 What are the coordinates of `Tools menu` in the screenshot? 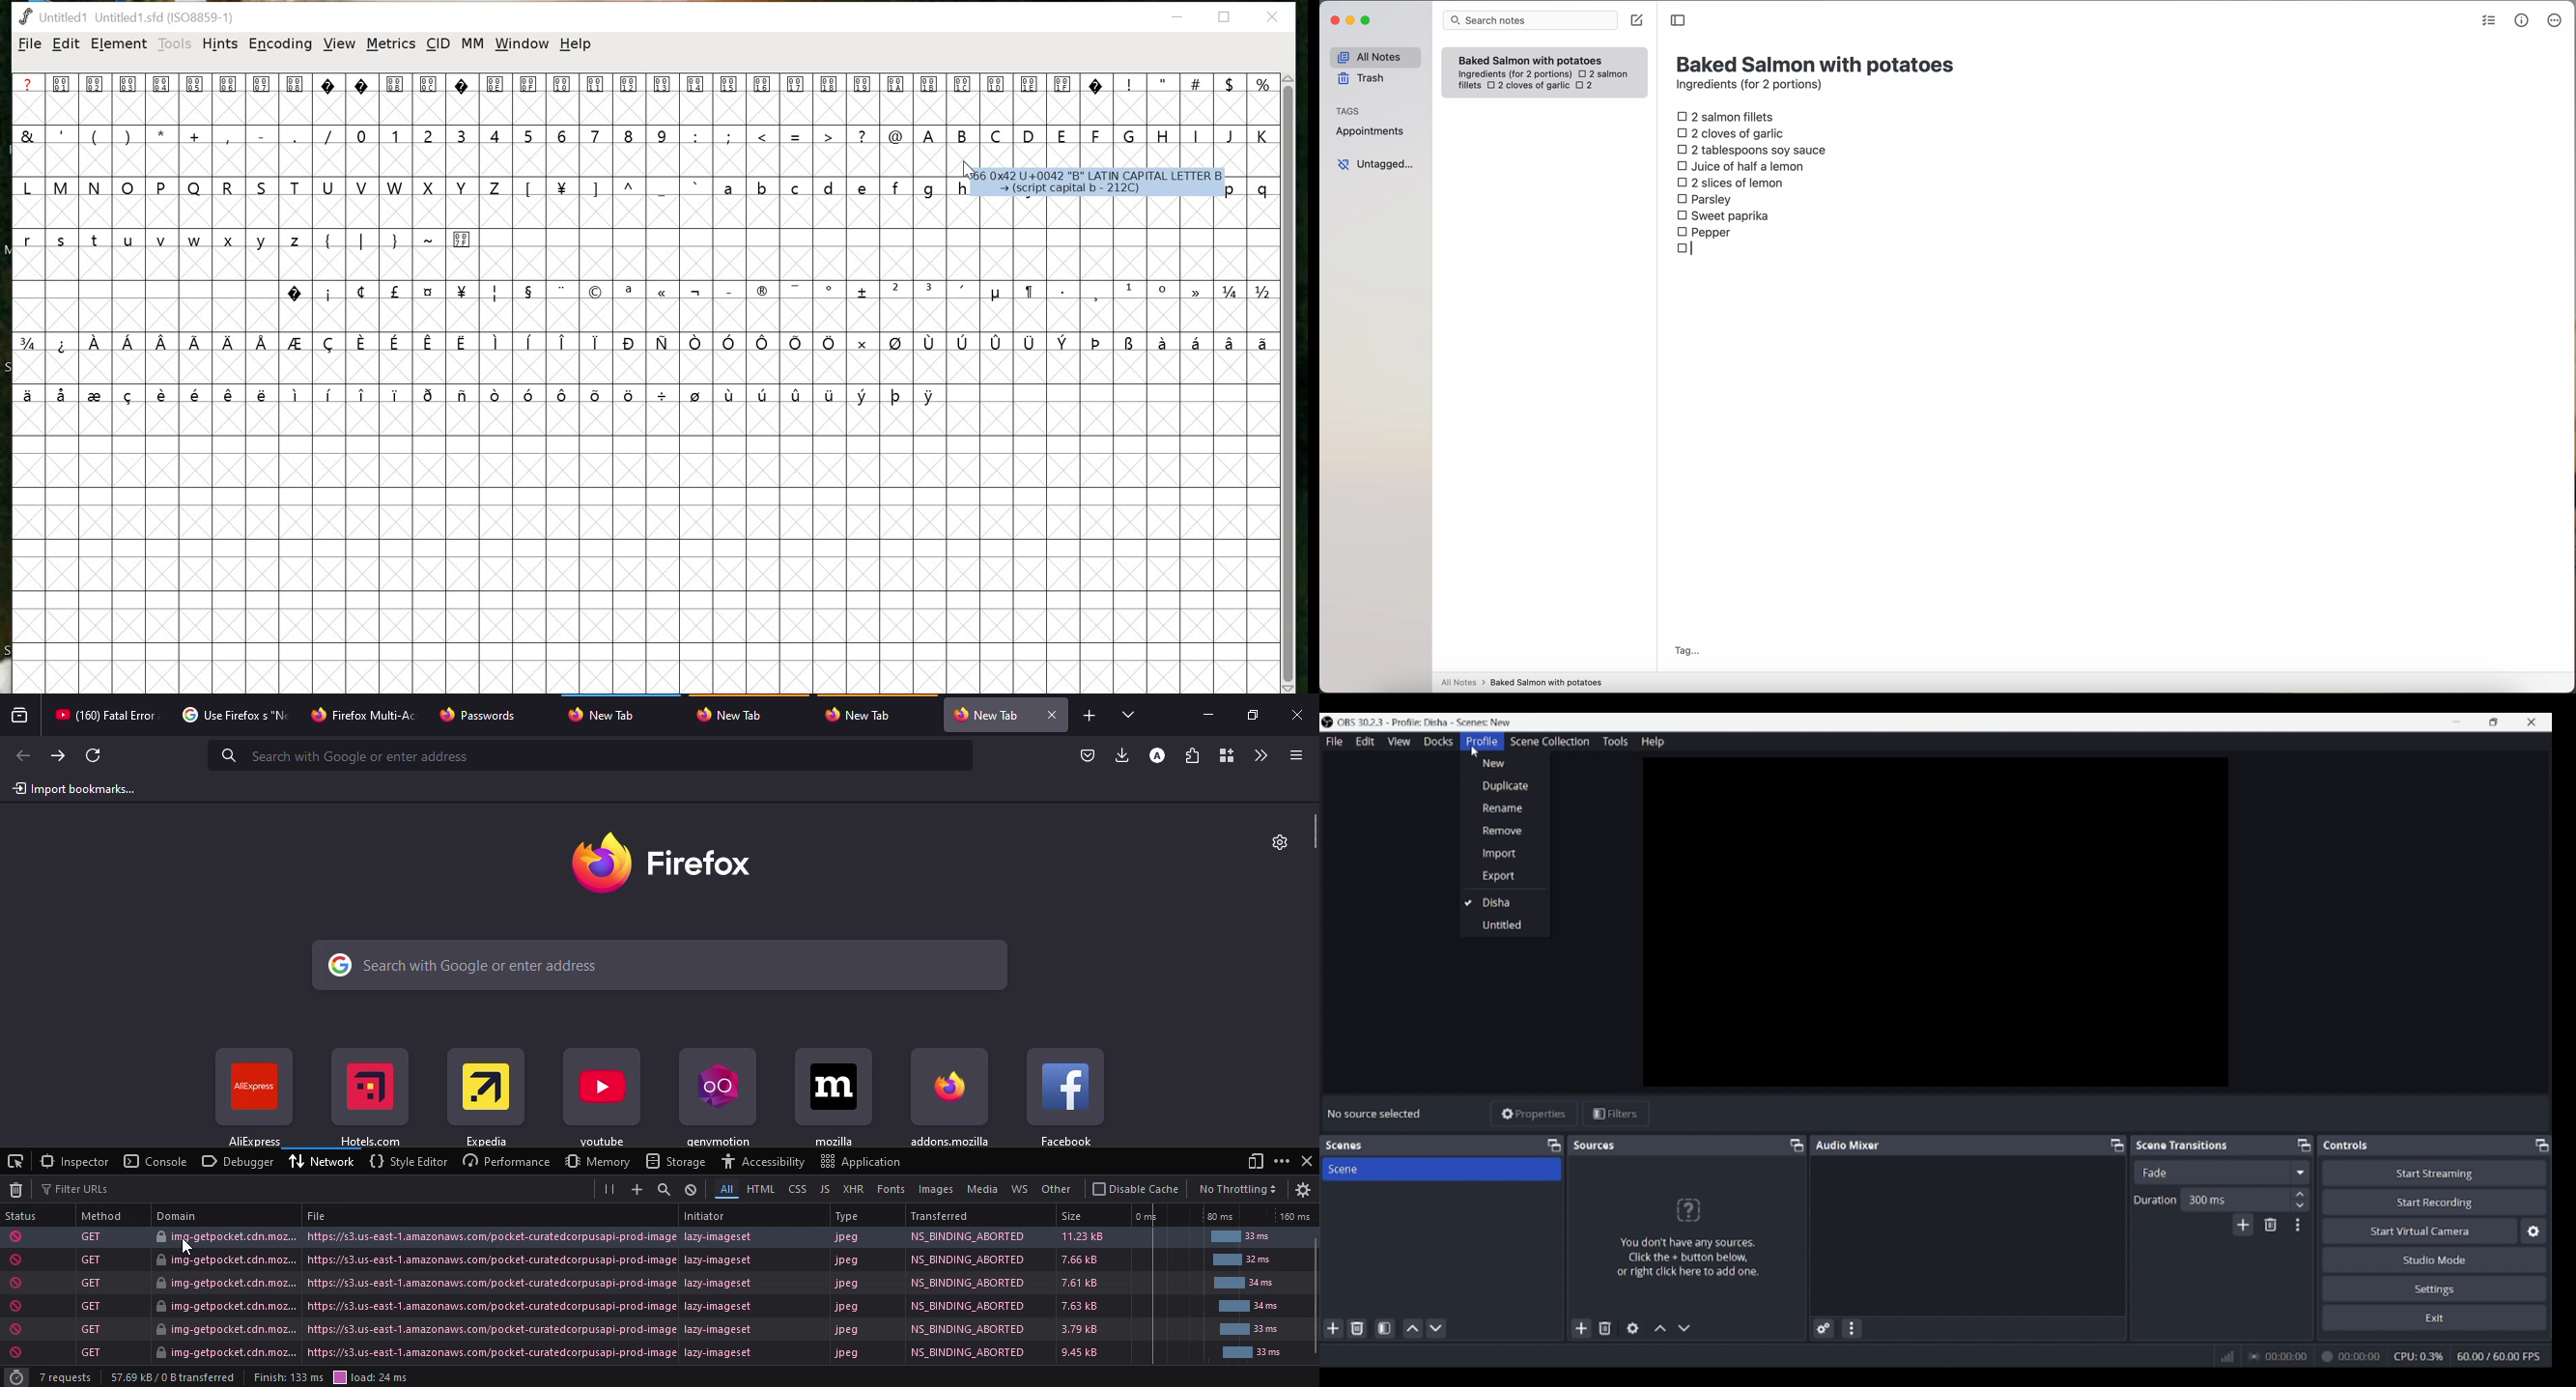 It's located at (1615, 741).